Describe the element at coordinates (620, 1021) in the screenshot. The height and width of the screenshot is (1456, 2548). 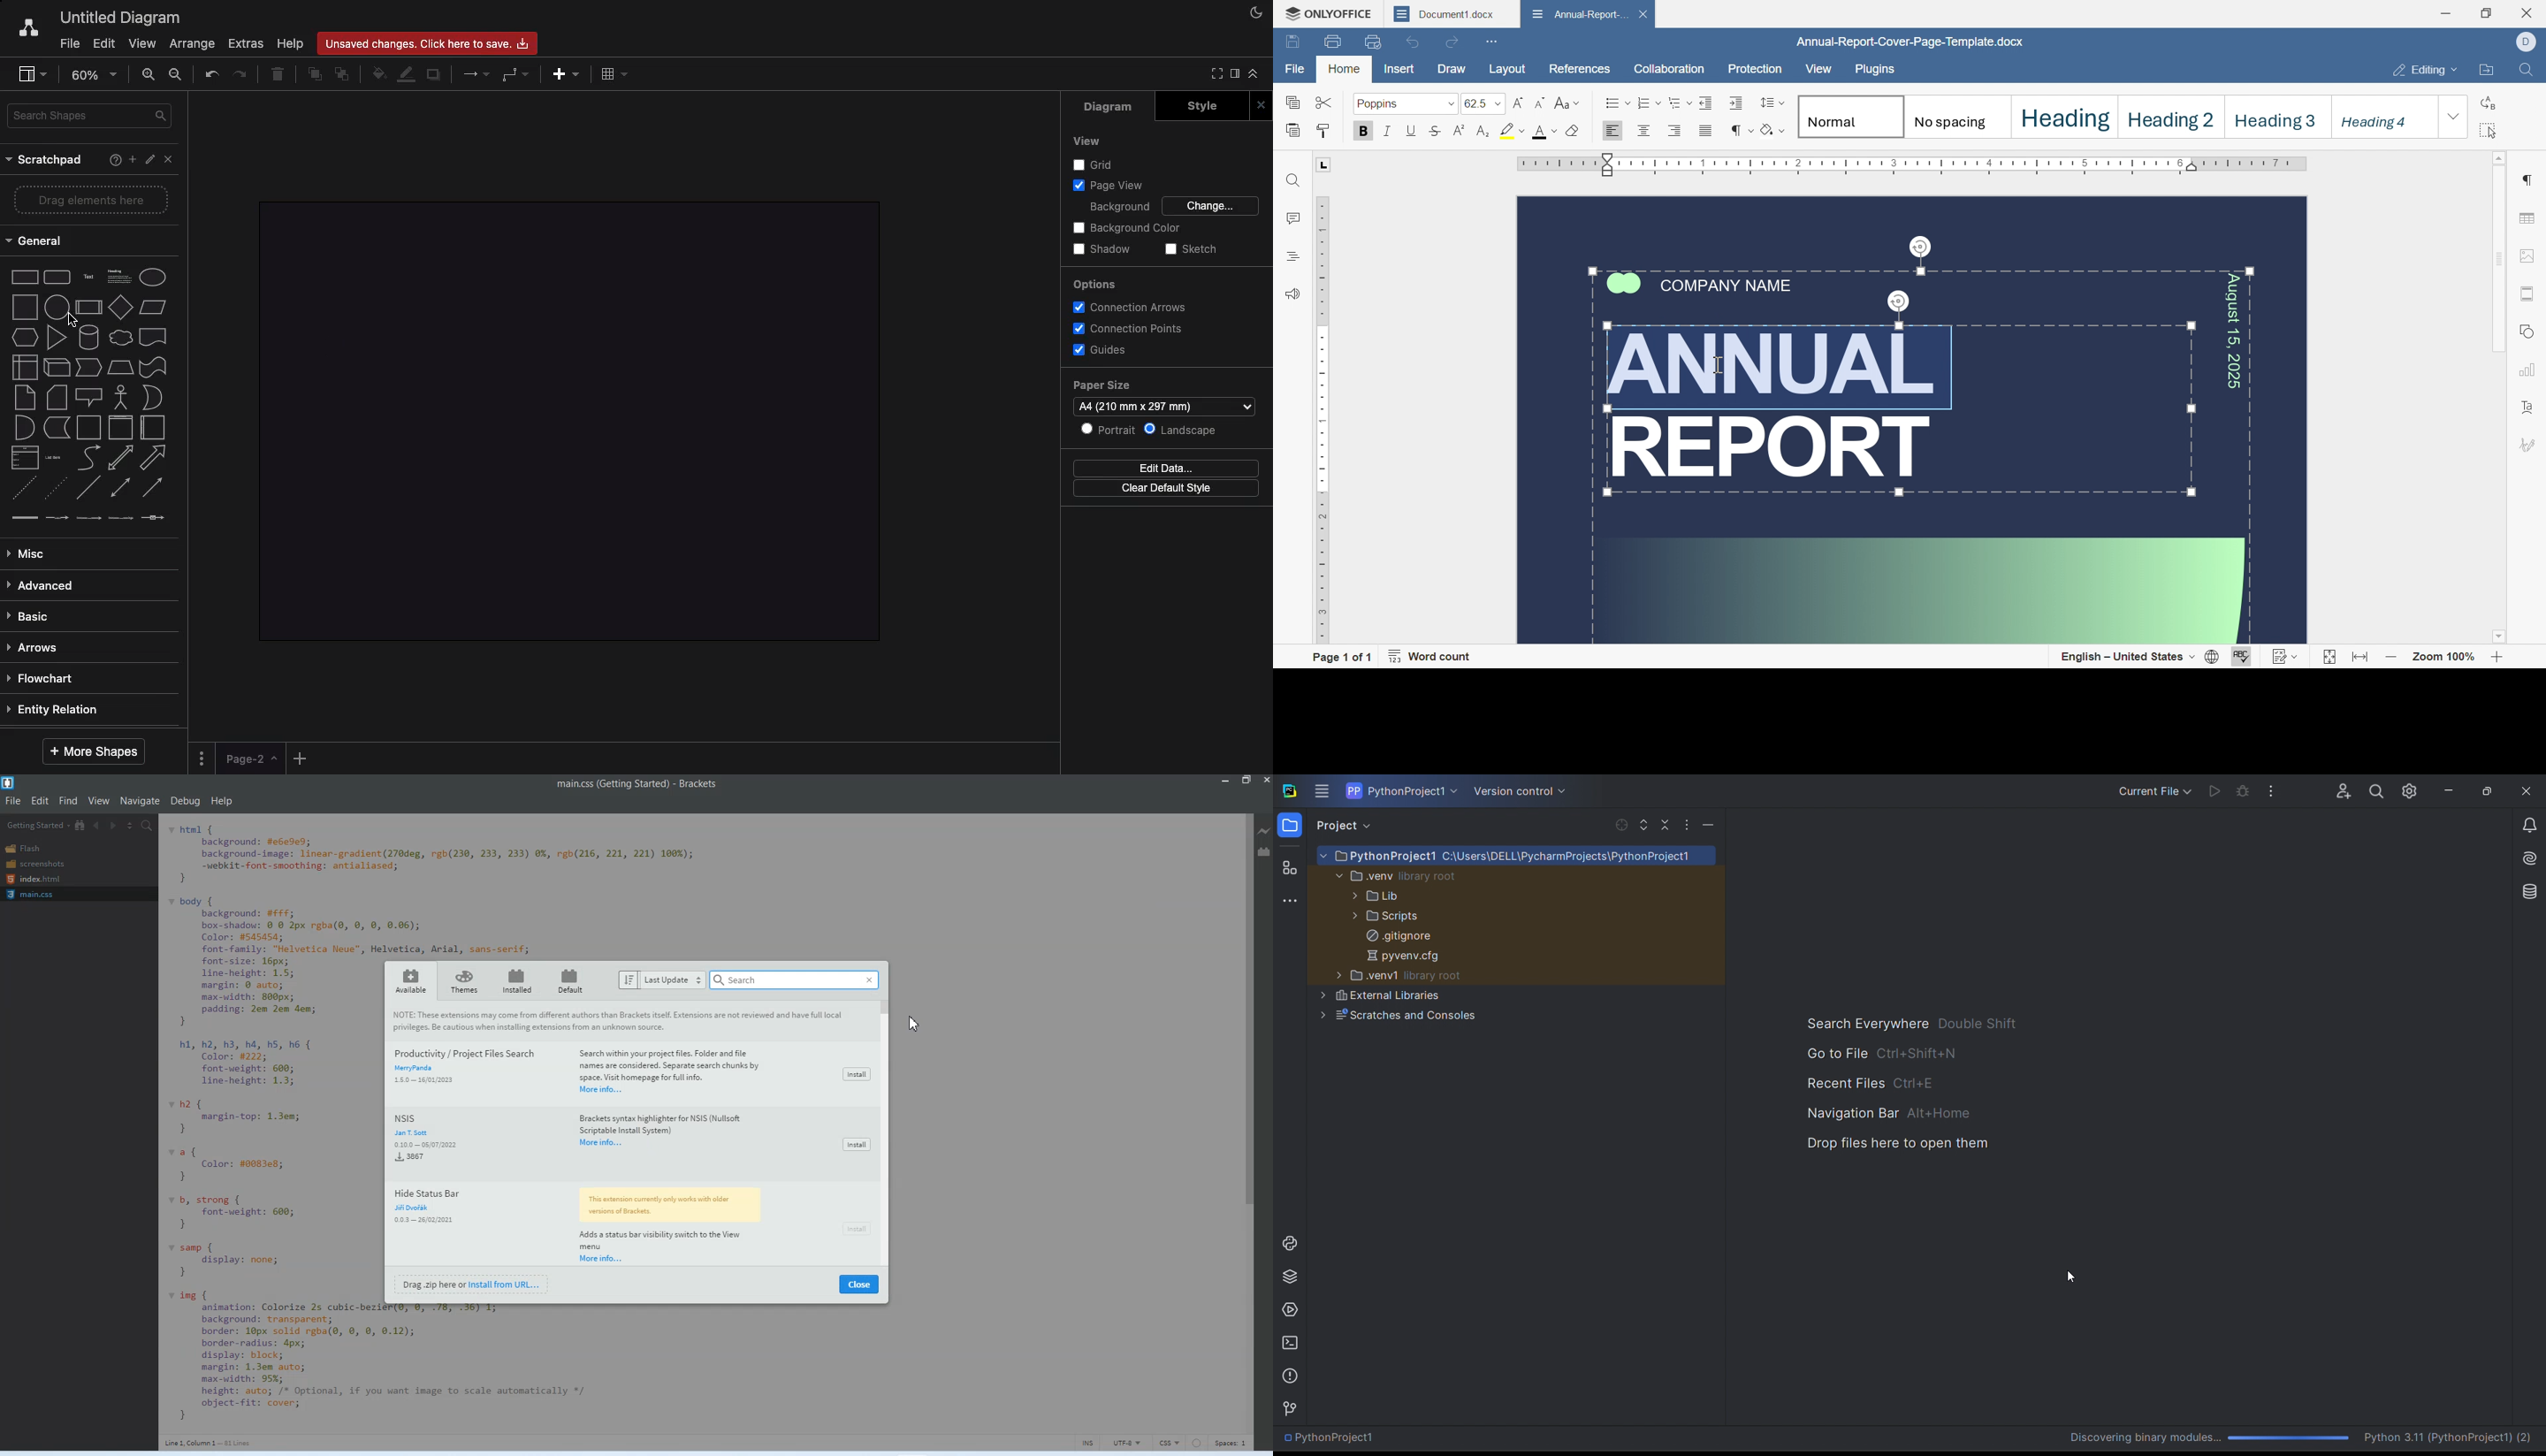
I see `Text` at that location.